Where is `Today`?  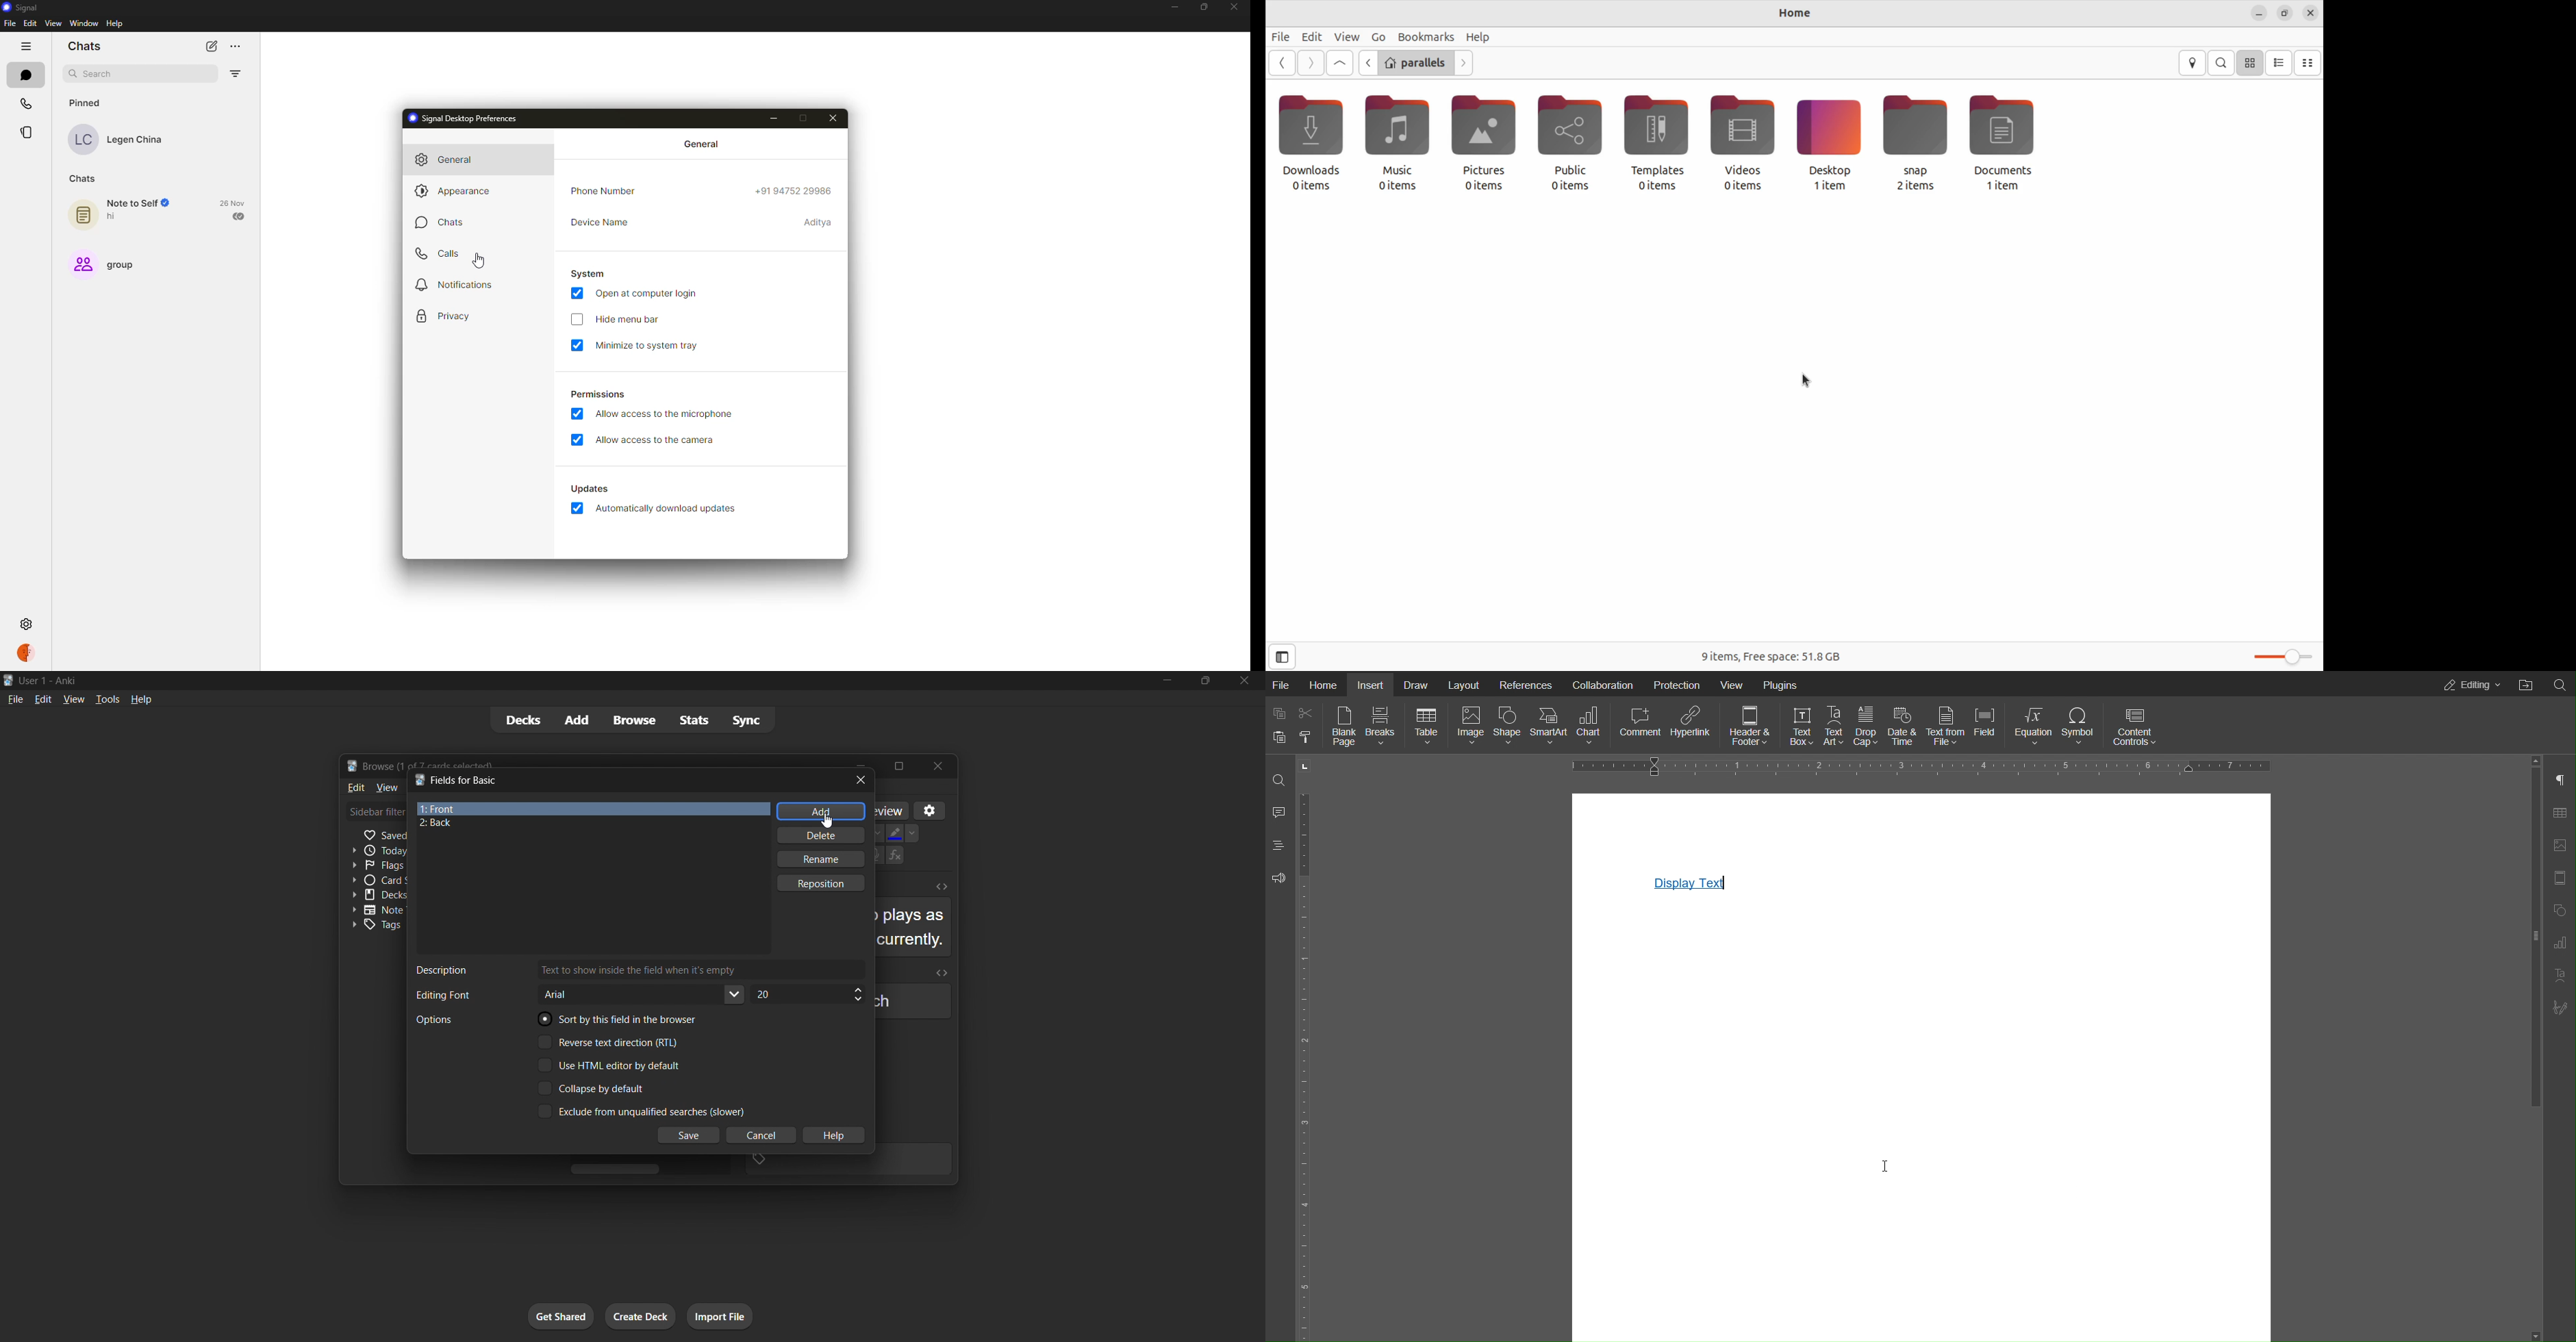
Today is located at coordinates (374, 849).